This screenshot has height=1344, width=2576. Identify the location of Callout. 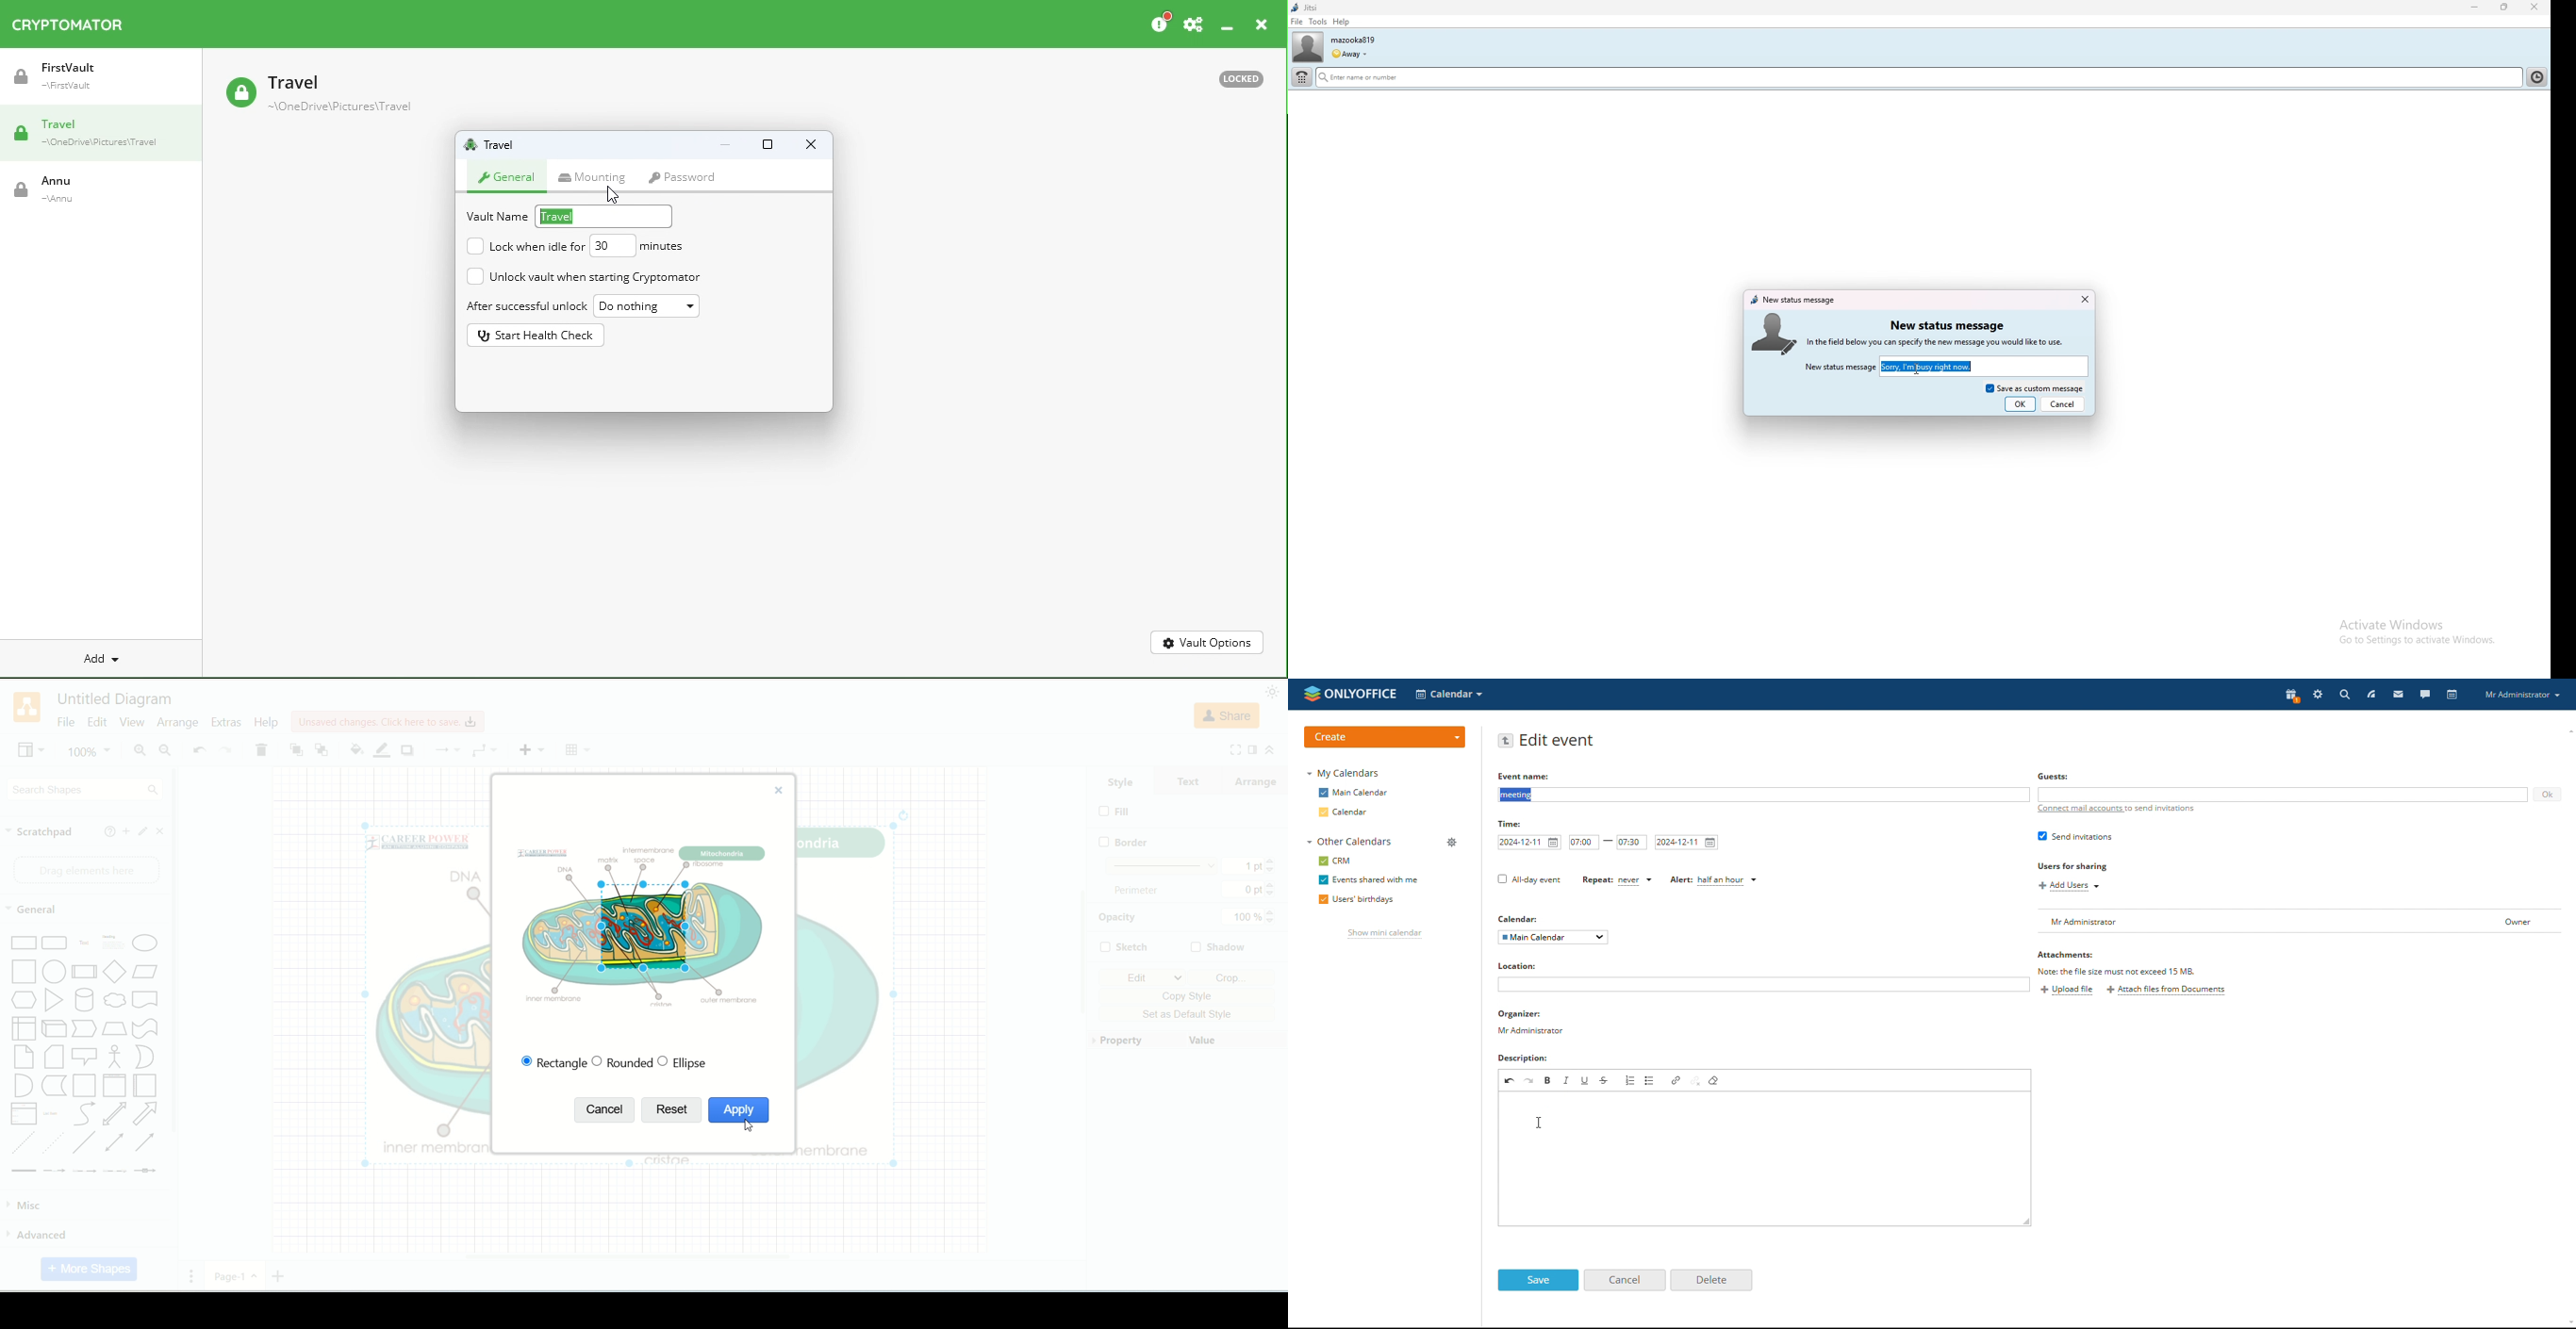
(84, 1059).